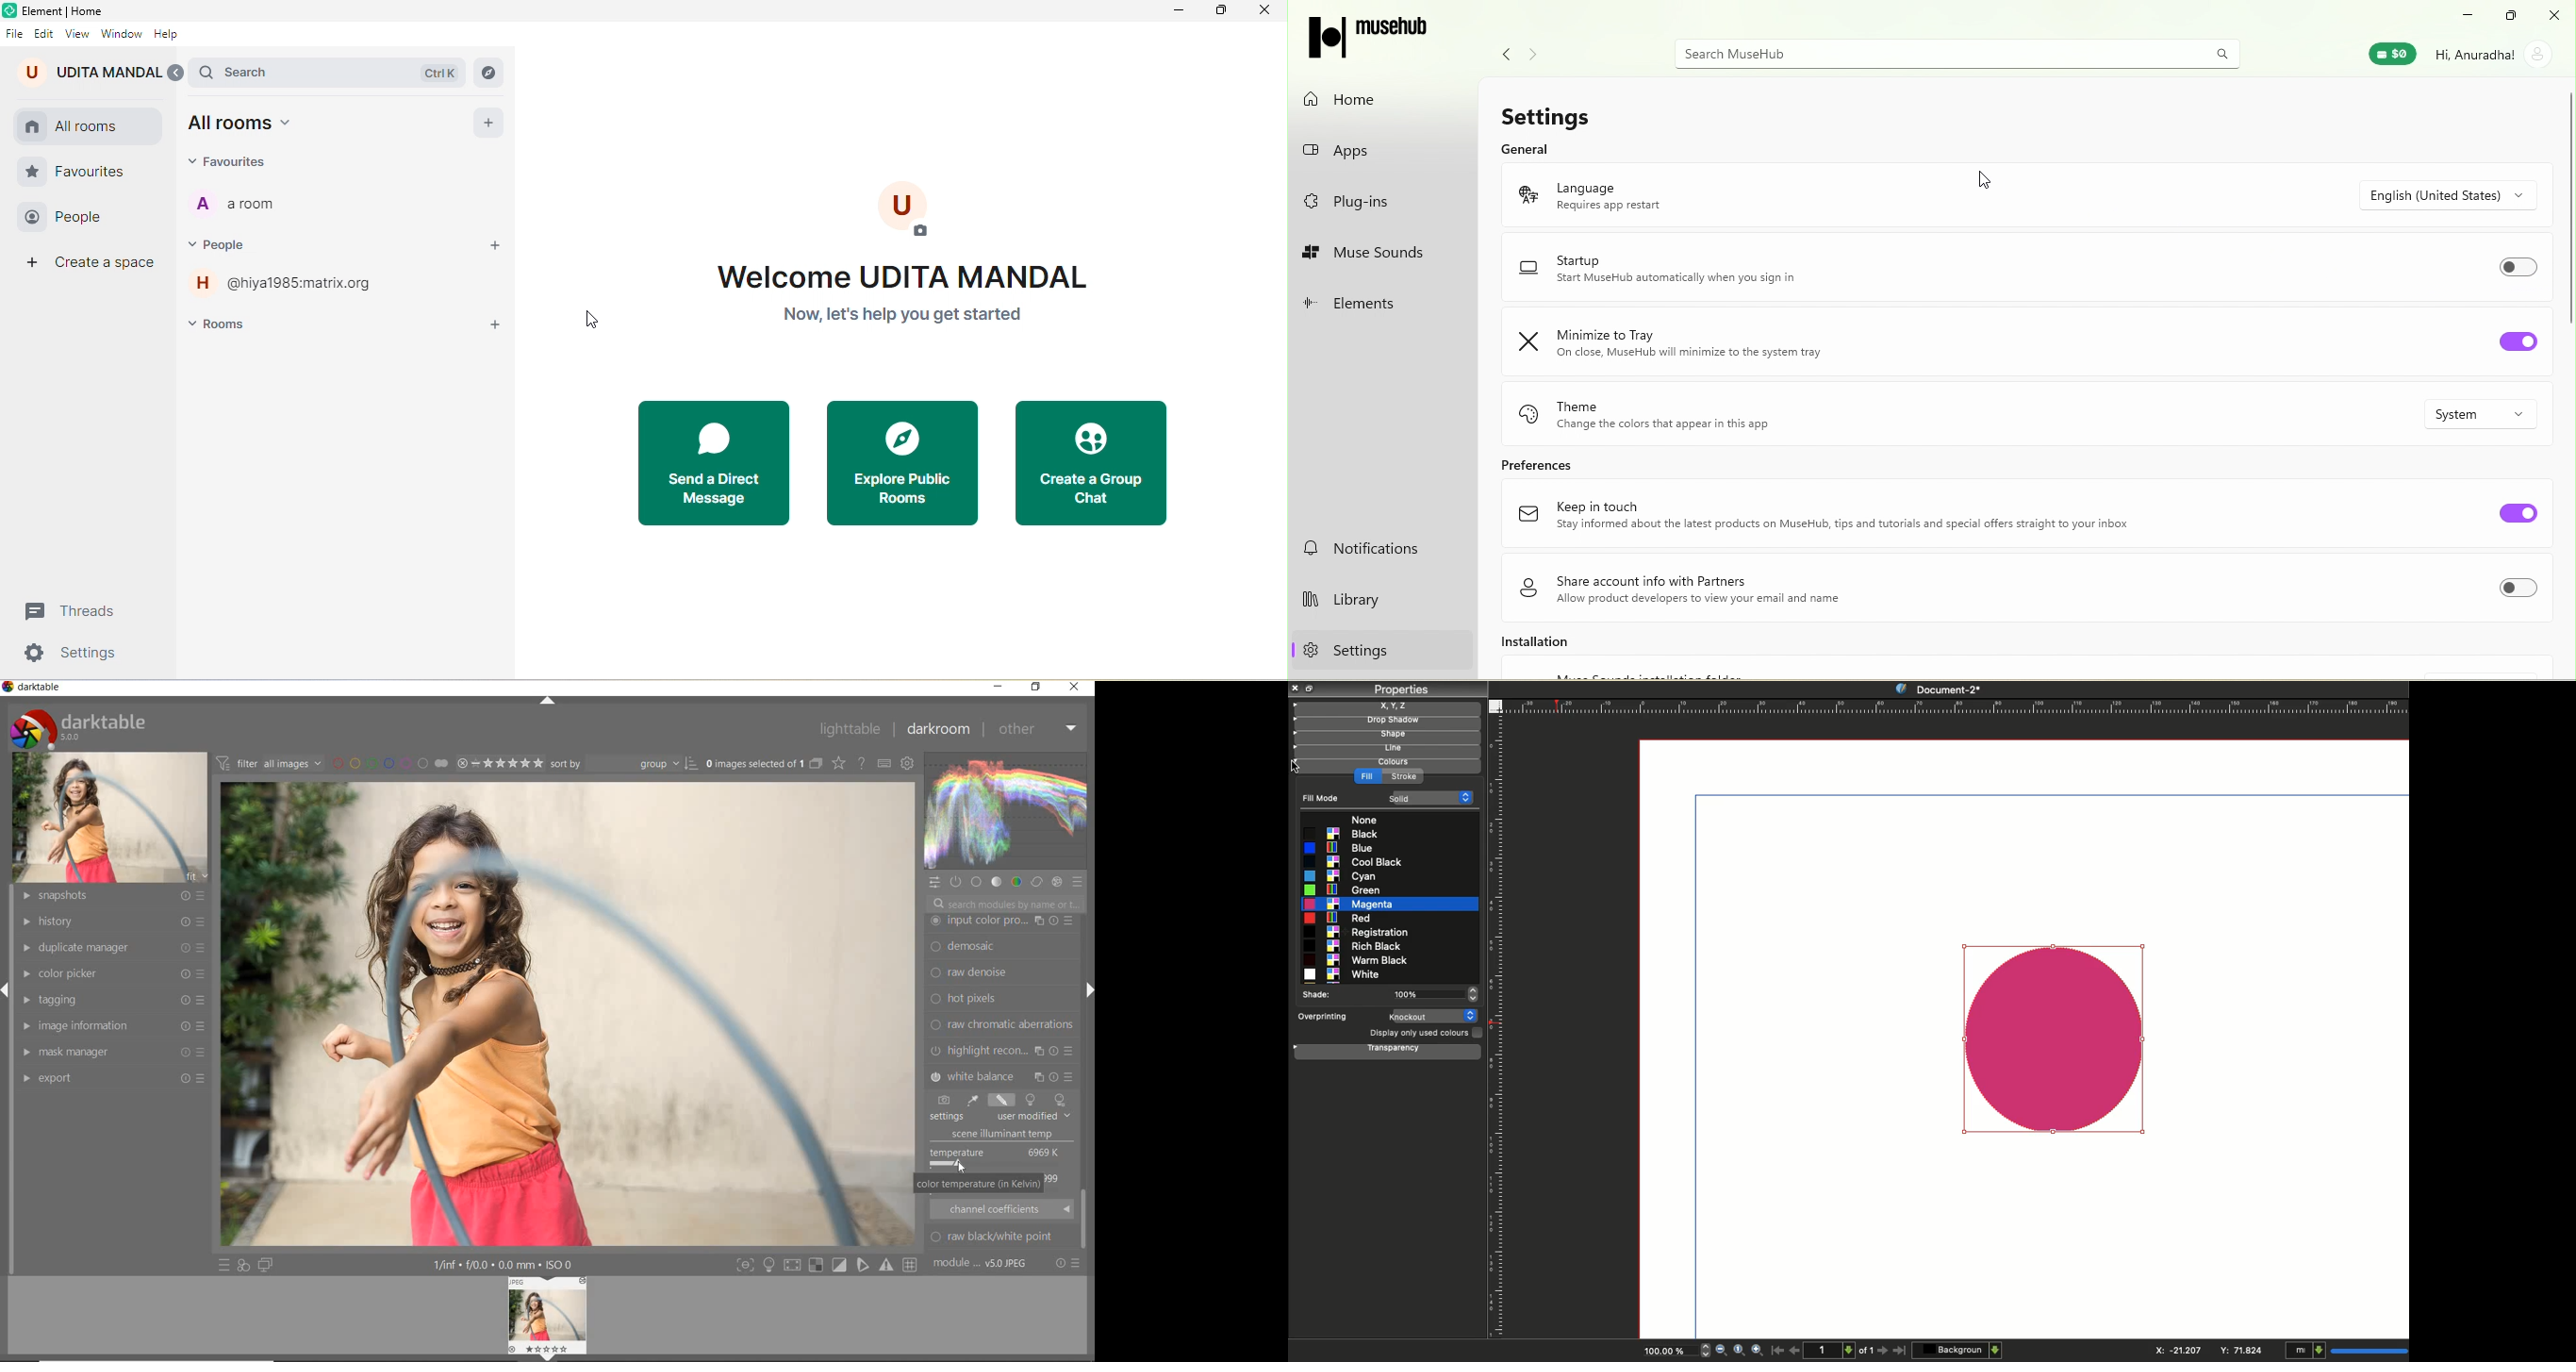  What do you see at coordinates (1357, 945) in the screenshot?
I see `Rich black` at bounding box center [1357, 945].